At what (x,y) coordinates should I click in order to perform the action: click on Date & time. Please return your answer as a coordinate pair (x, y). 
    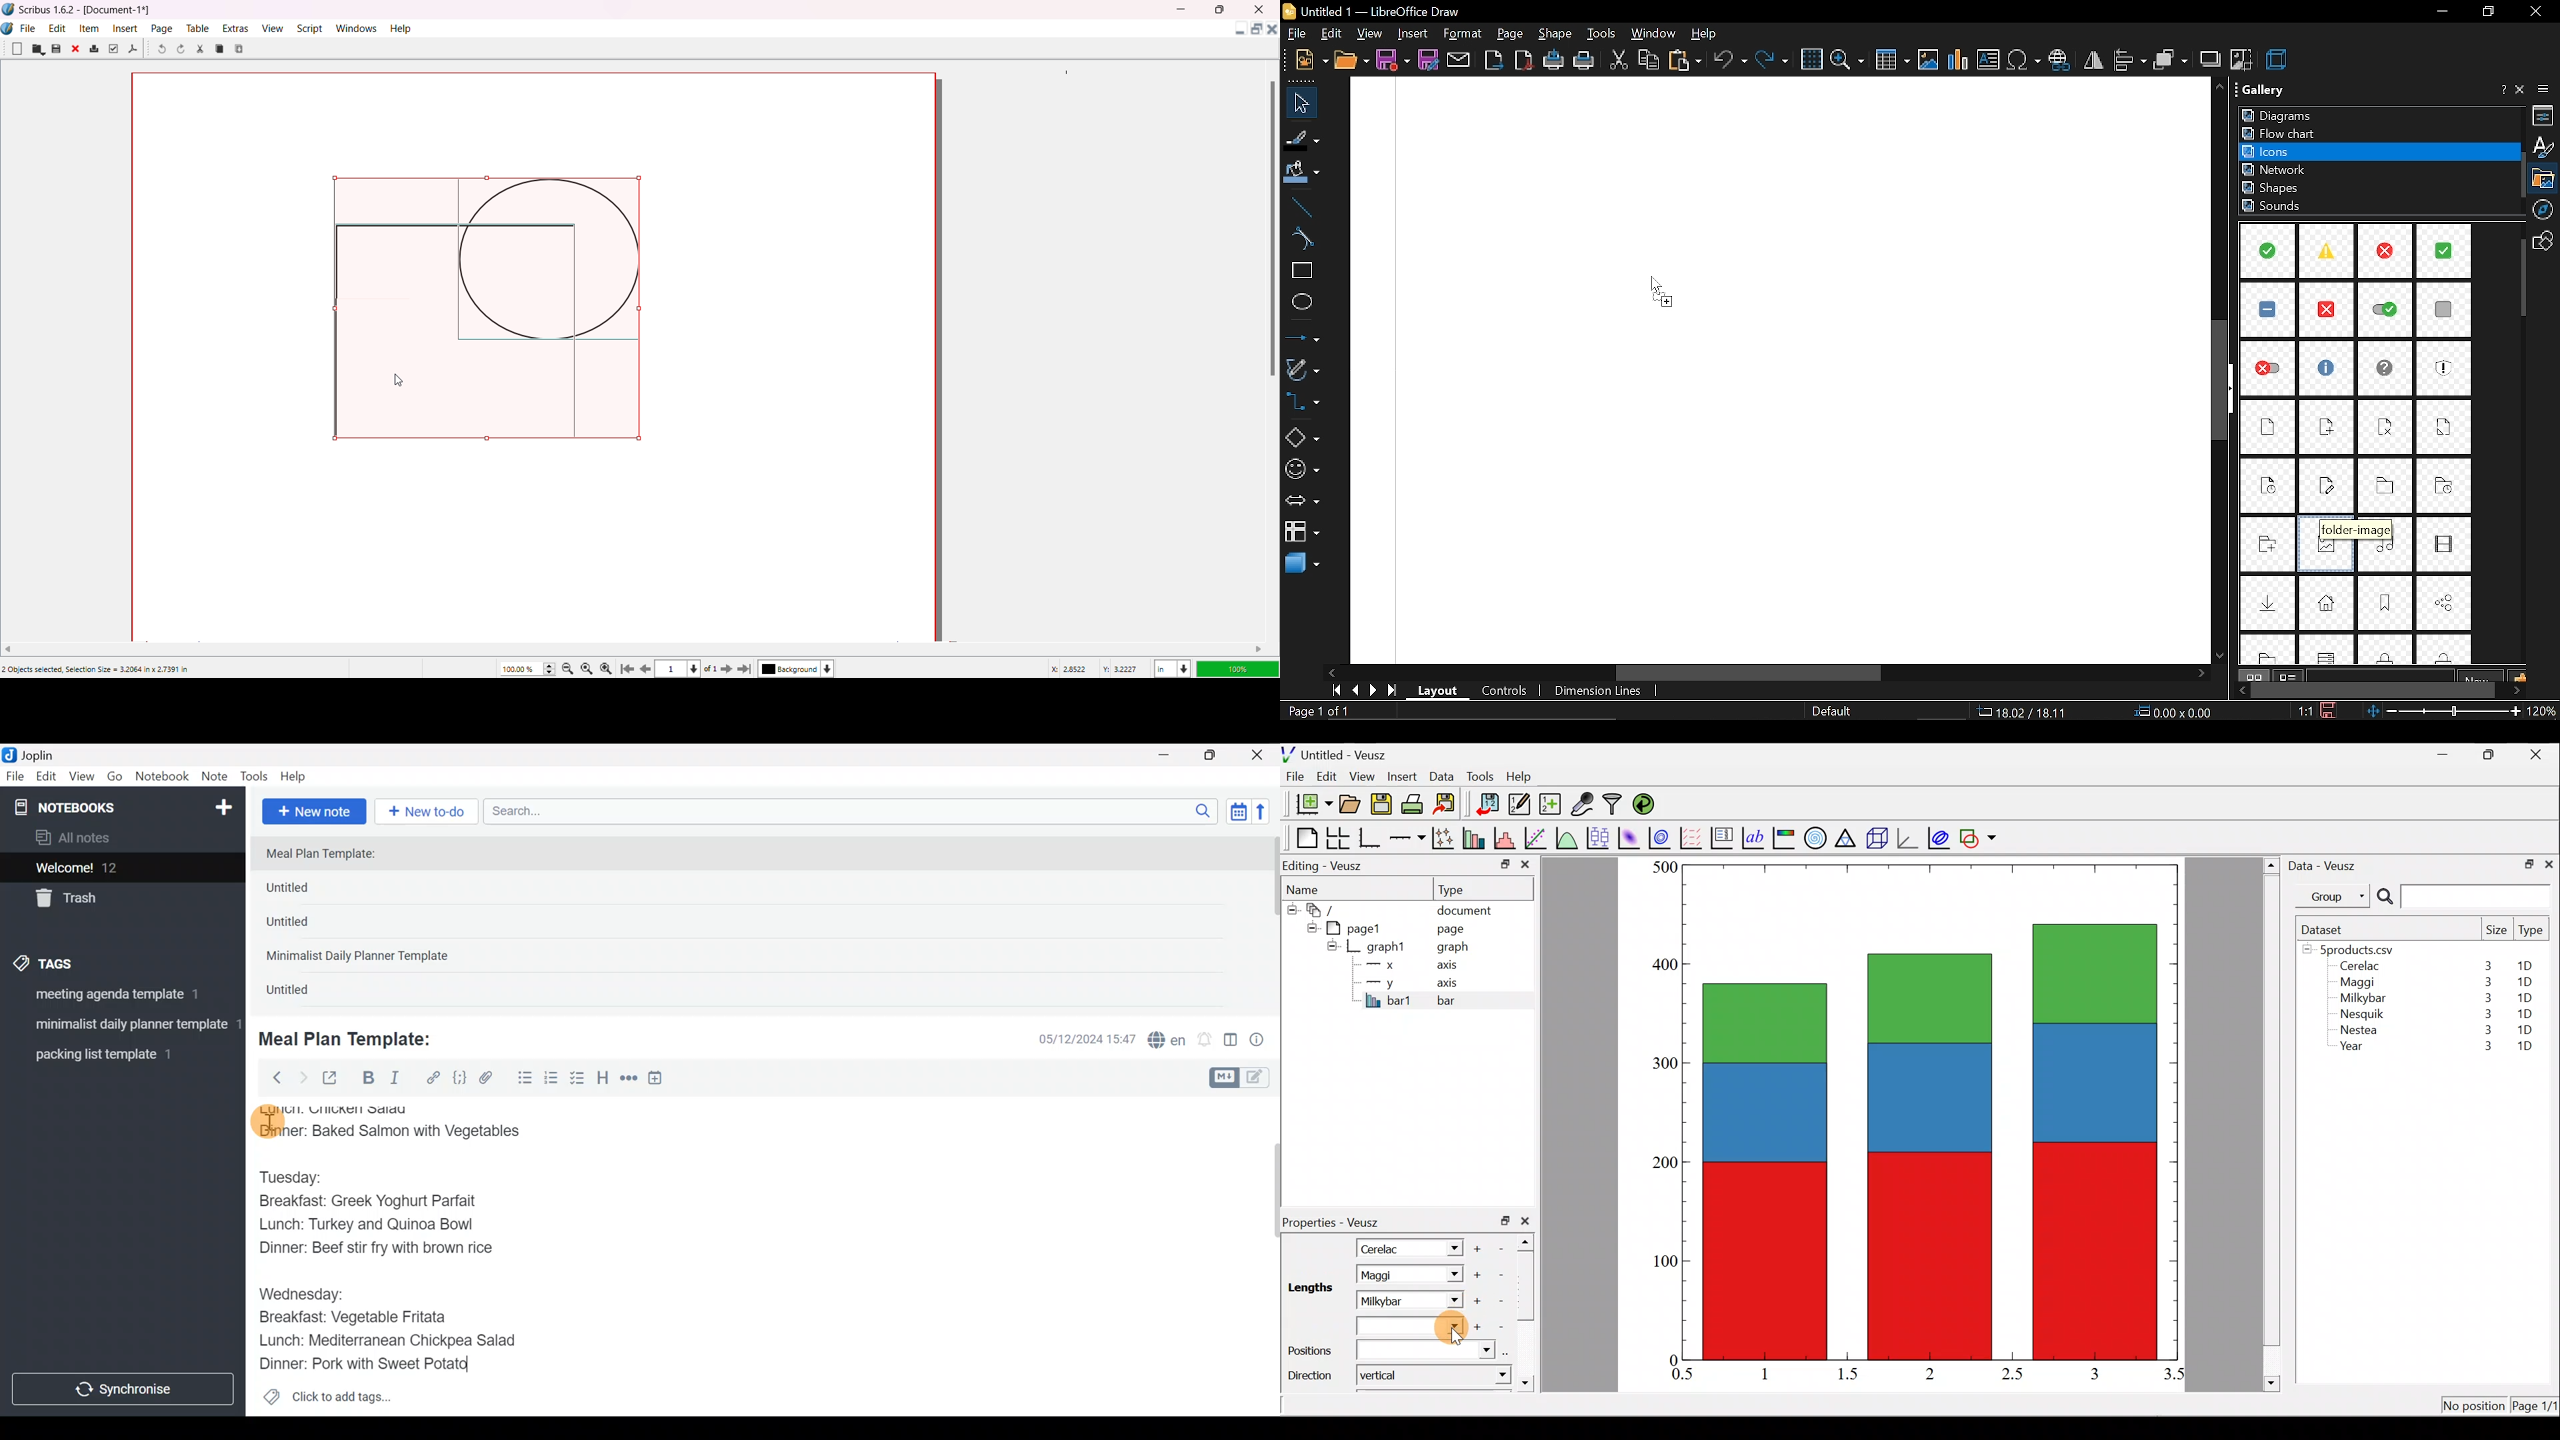
    Looking at the image, I should click on (1077, 1039).